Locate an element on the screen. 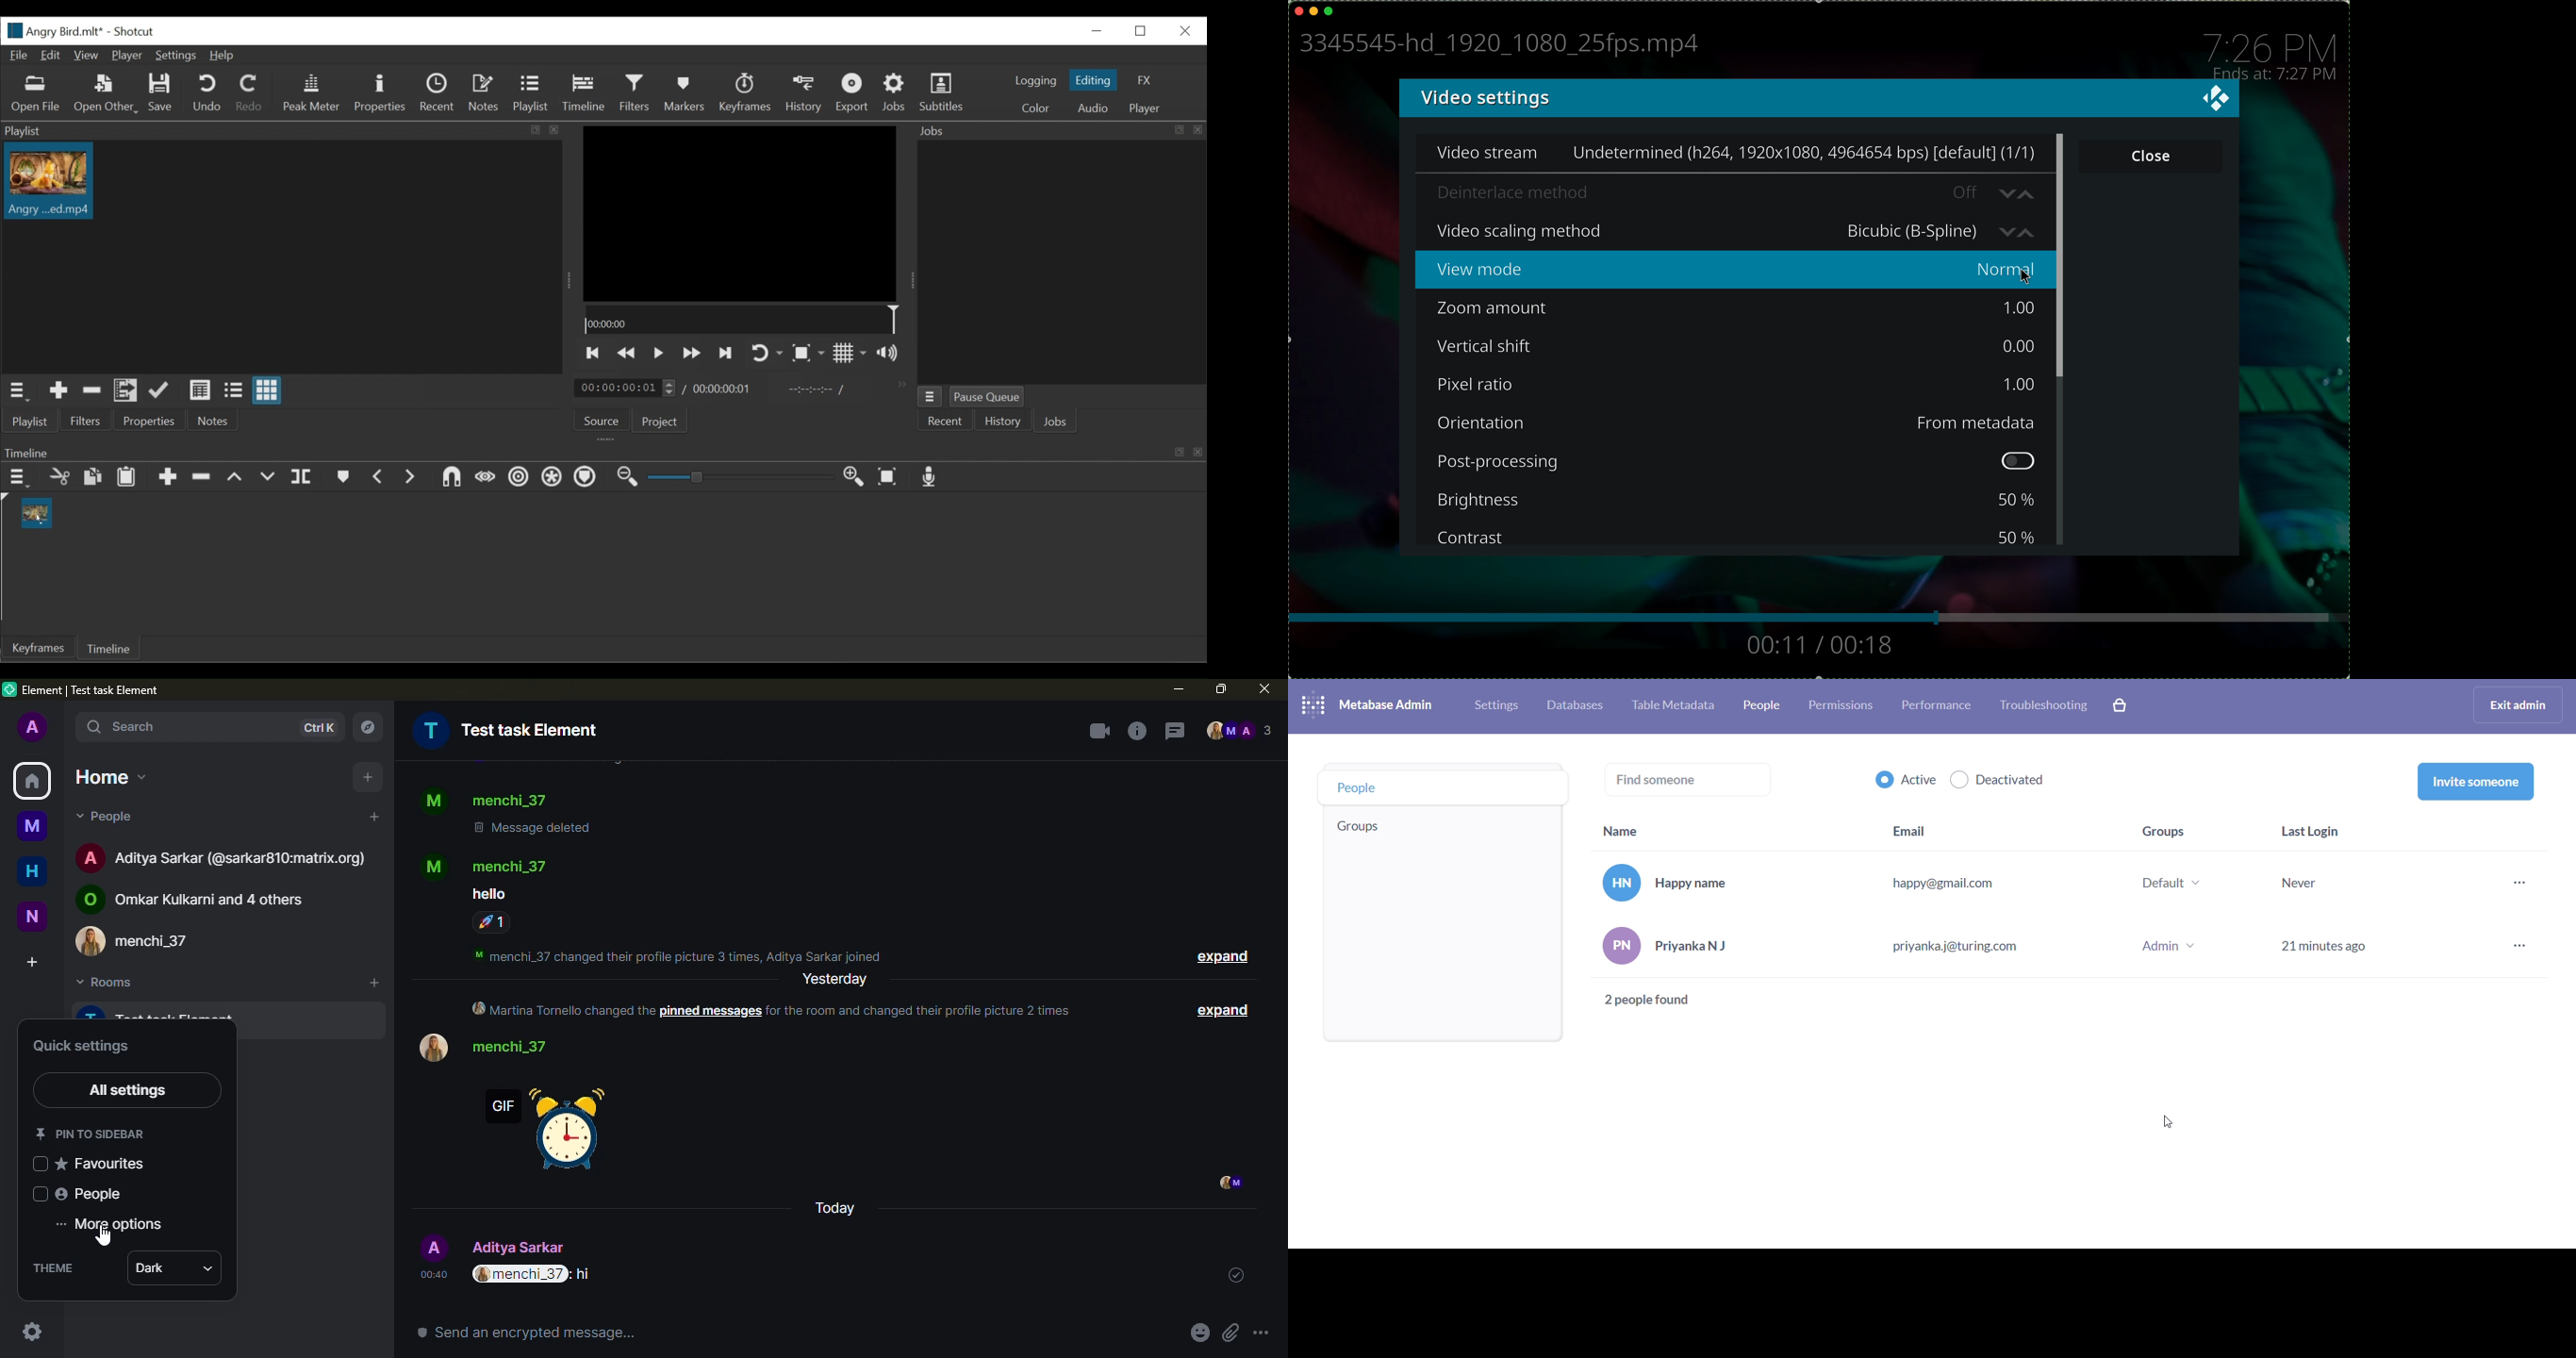 This screenshot has height=1372, width=2576. add is located at coordinates (369, 778).